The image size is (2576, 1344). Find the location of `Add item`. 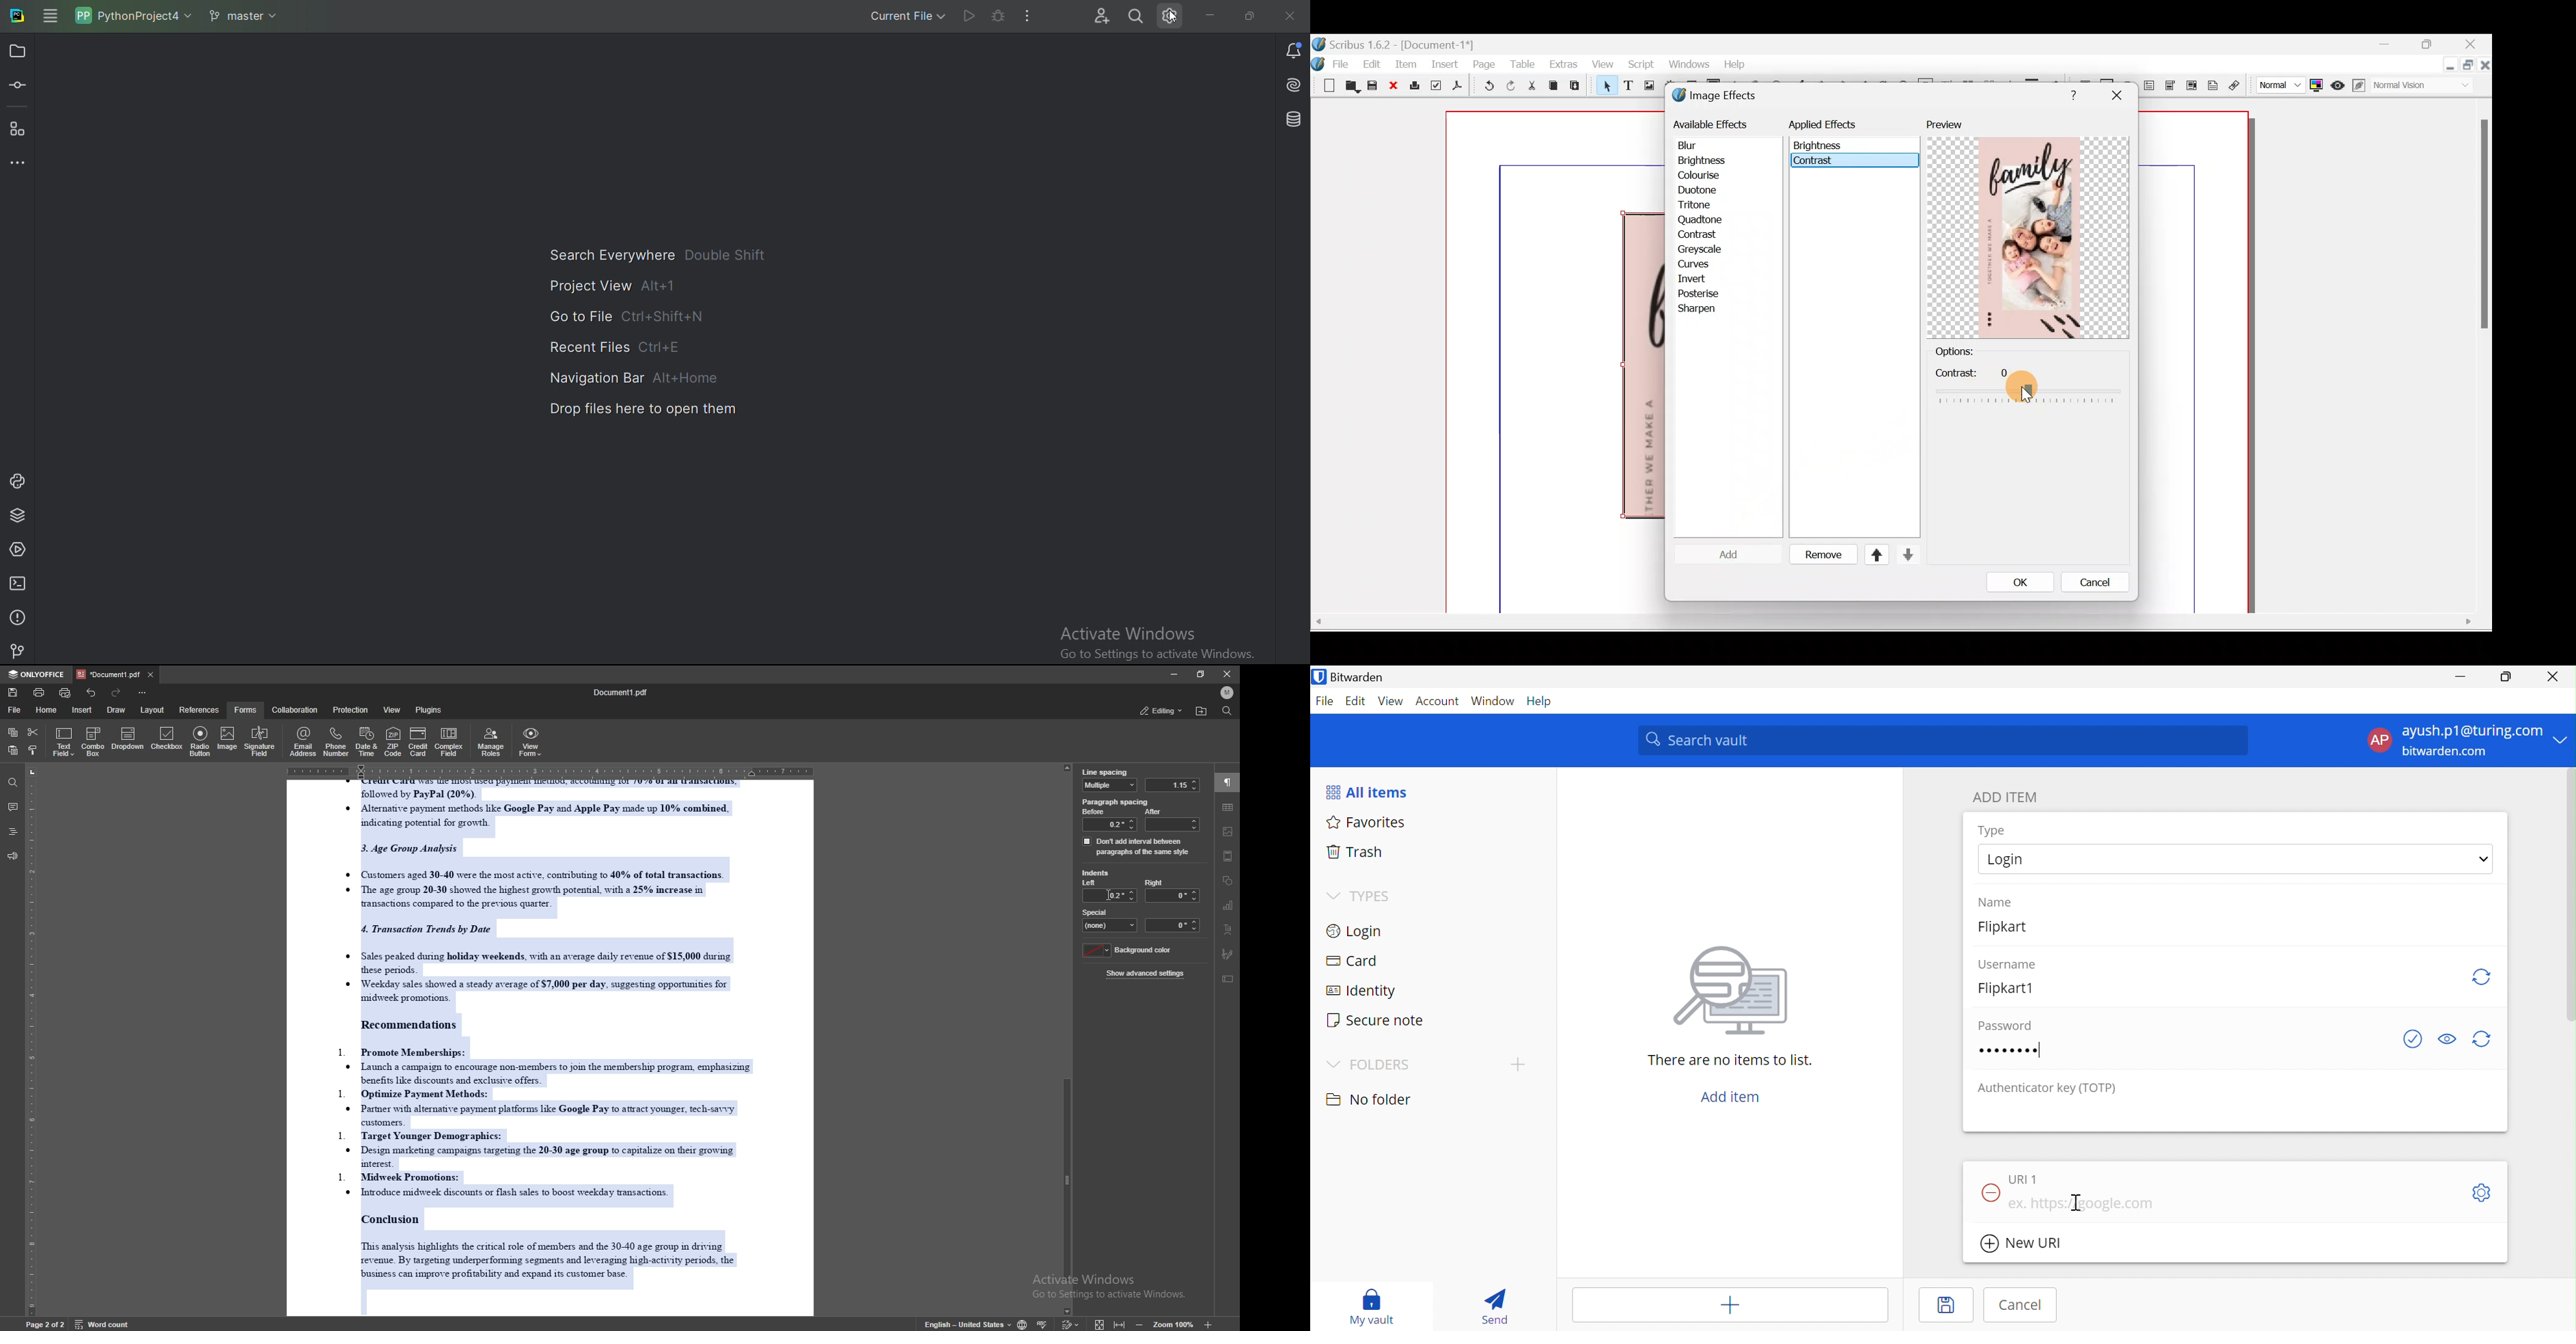

Add item is located at coordinates (1731, 1097).